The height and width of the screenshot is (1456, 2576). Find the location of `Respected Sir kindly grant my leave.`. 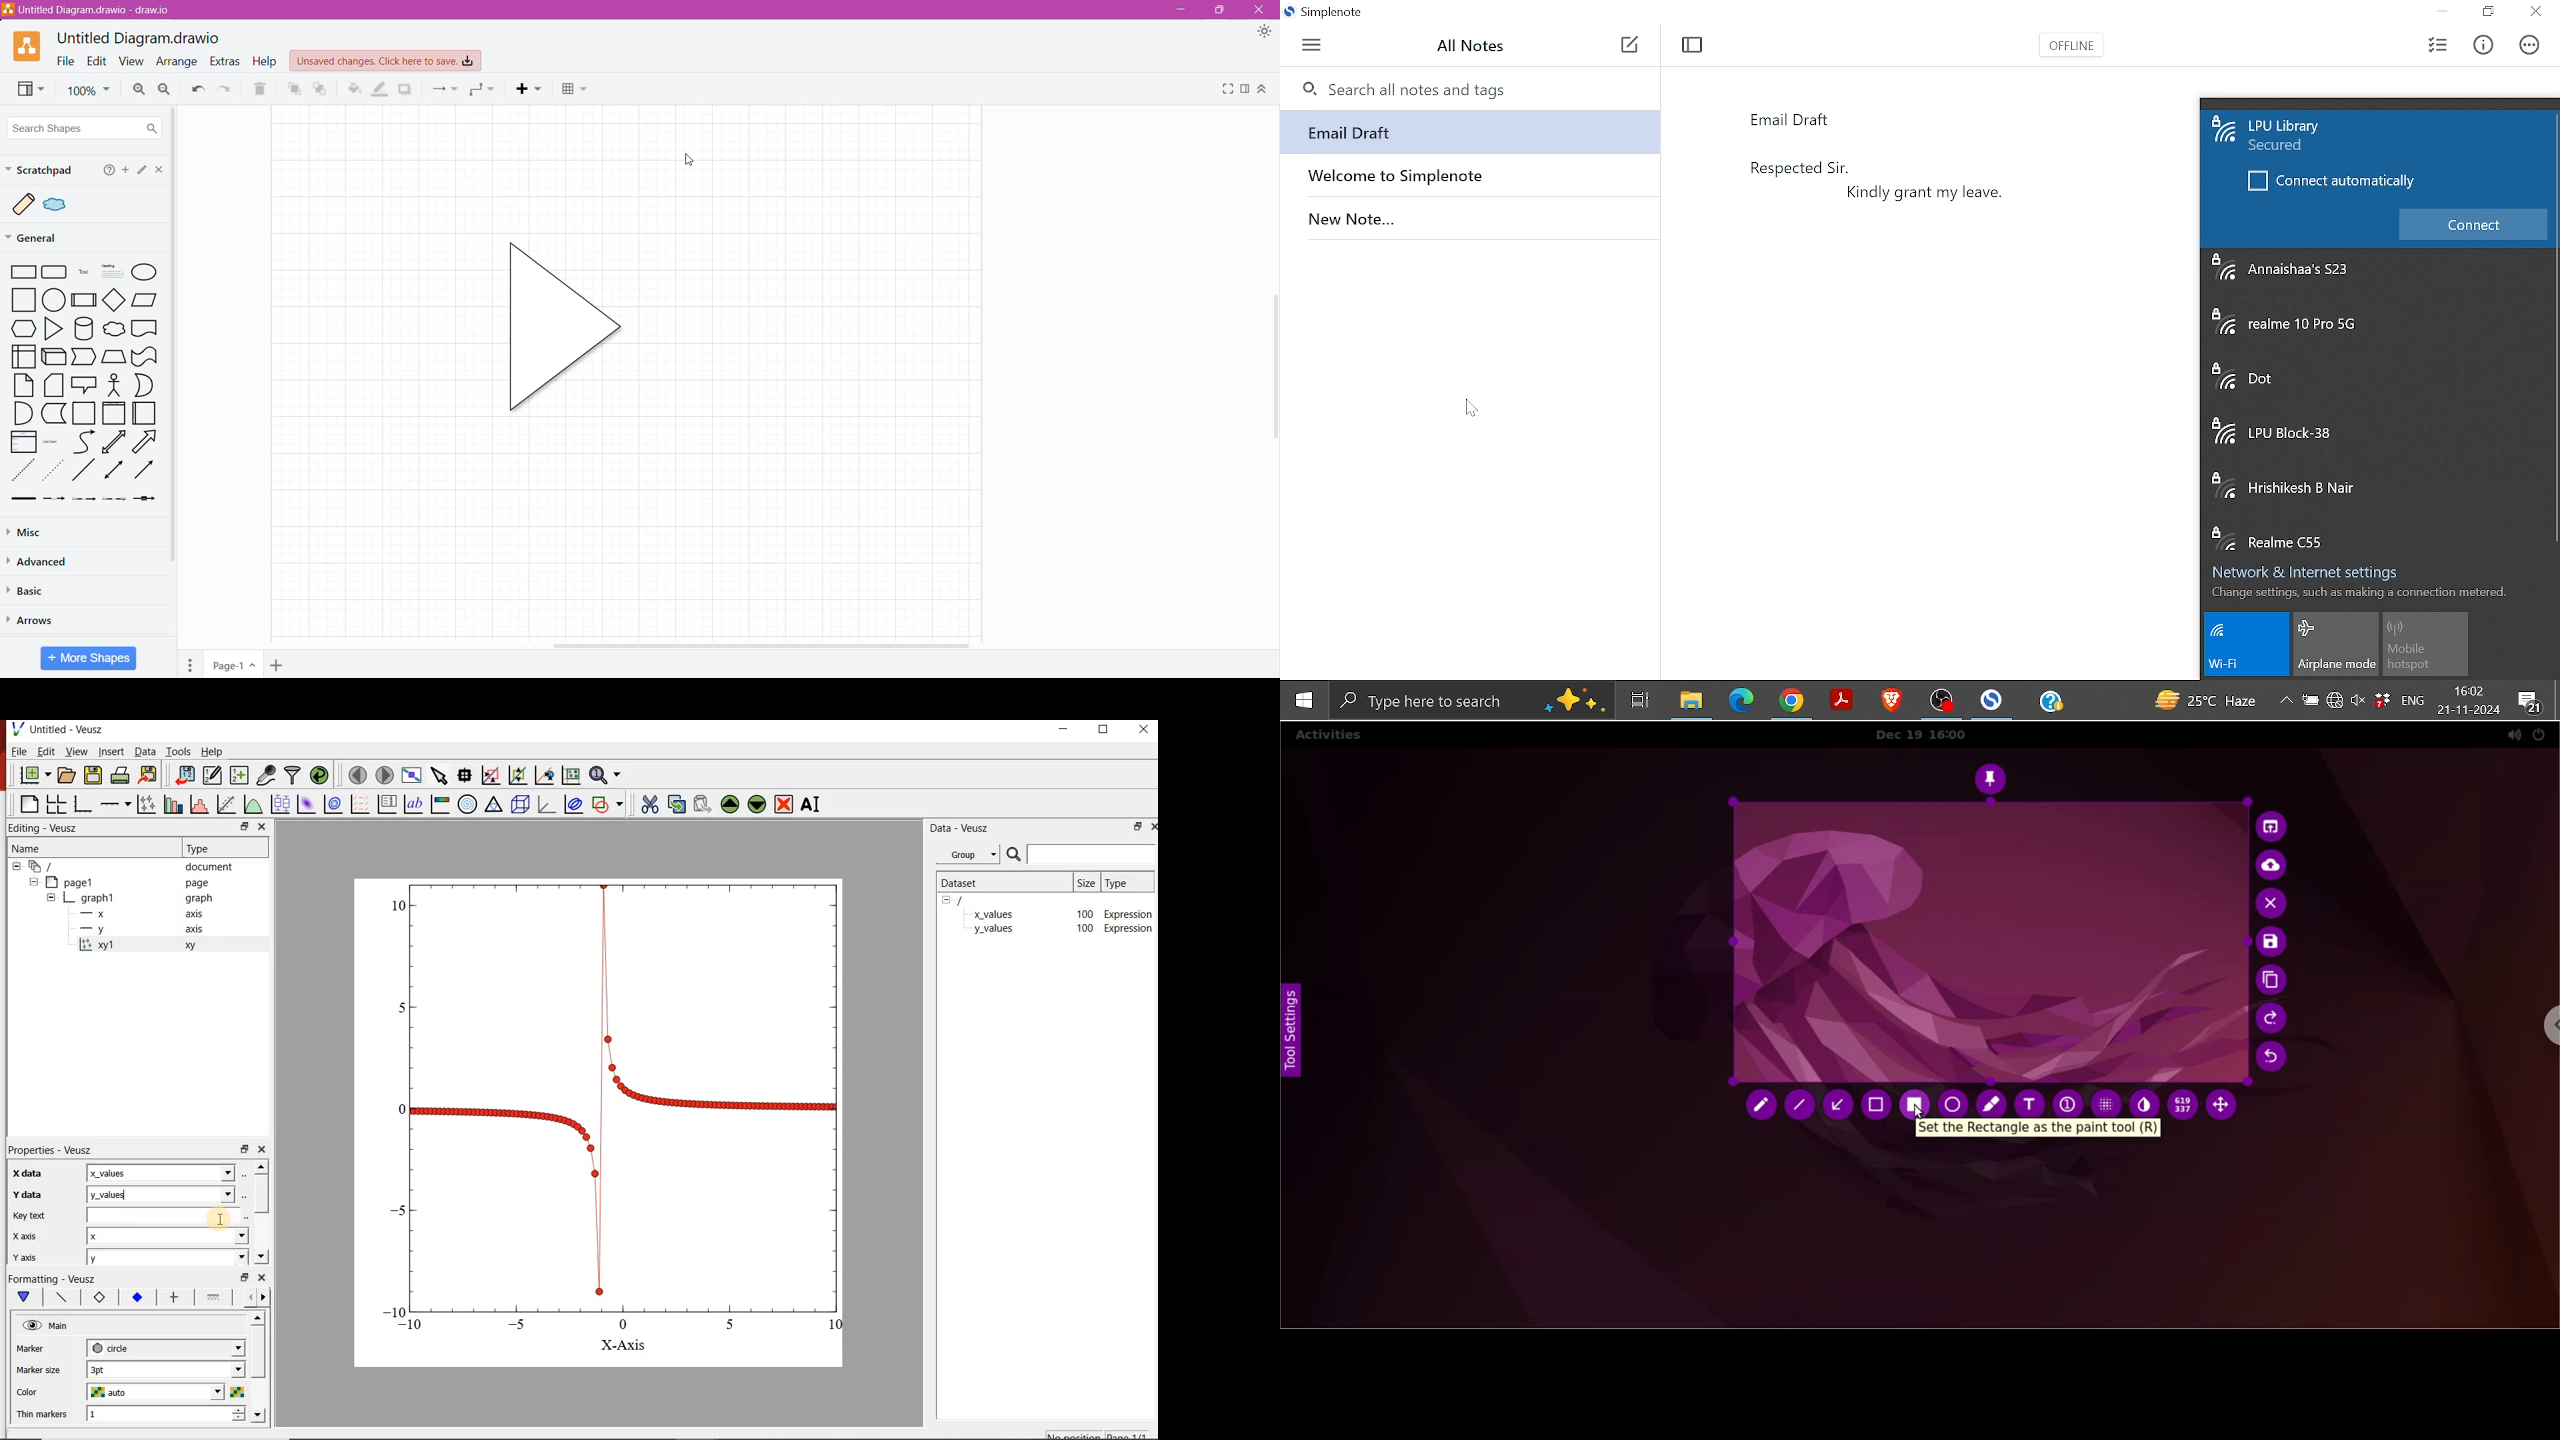

Respected Sir kindly grant my leave. is located at coordinates (1944, 385).